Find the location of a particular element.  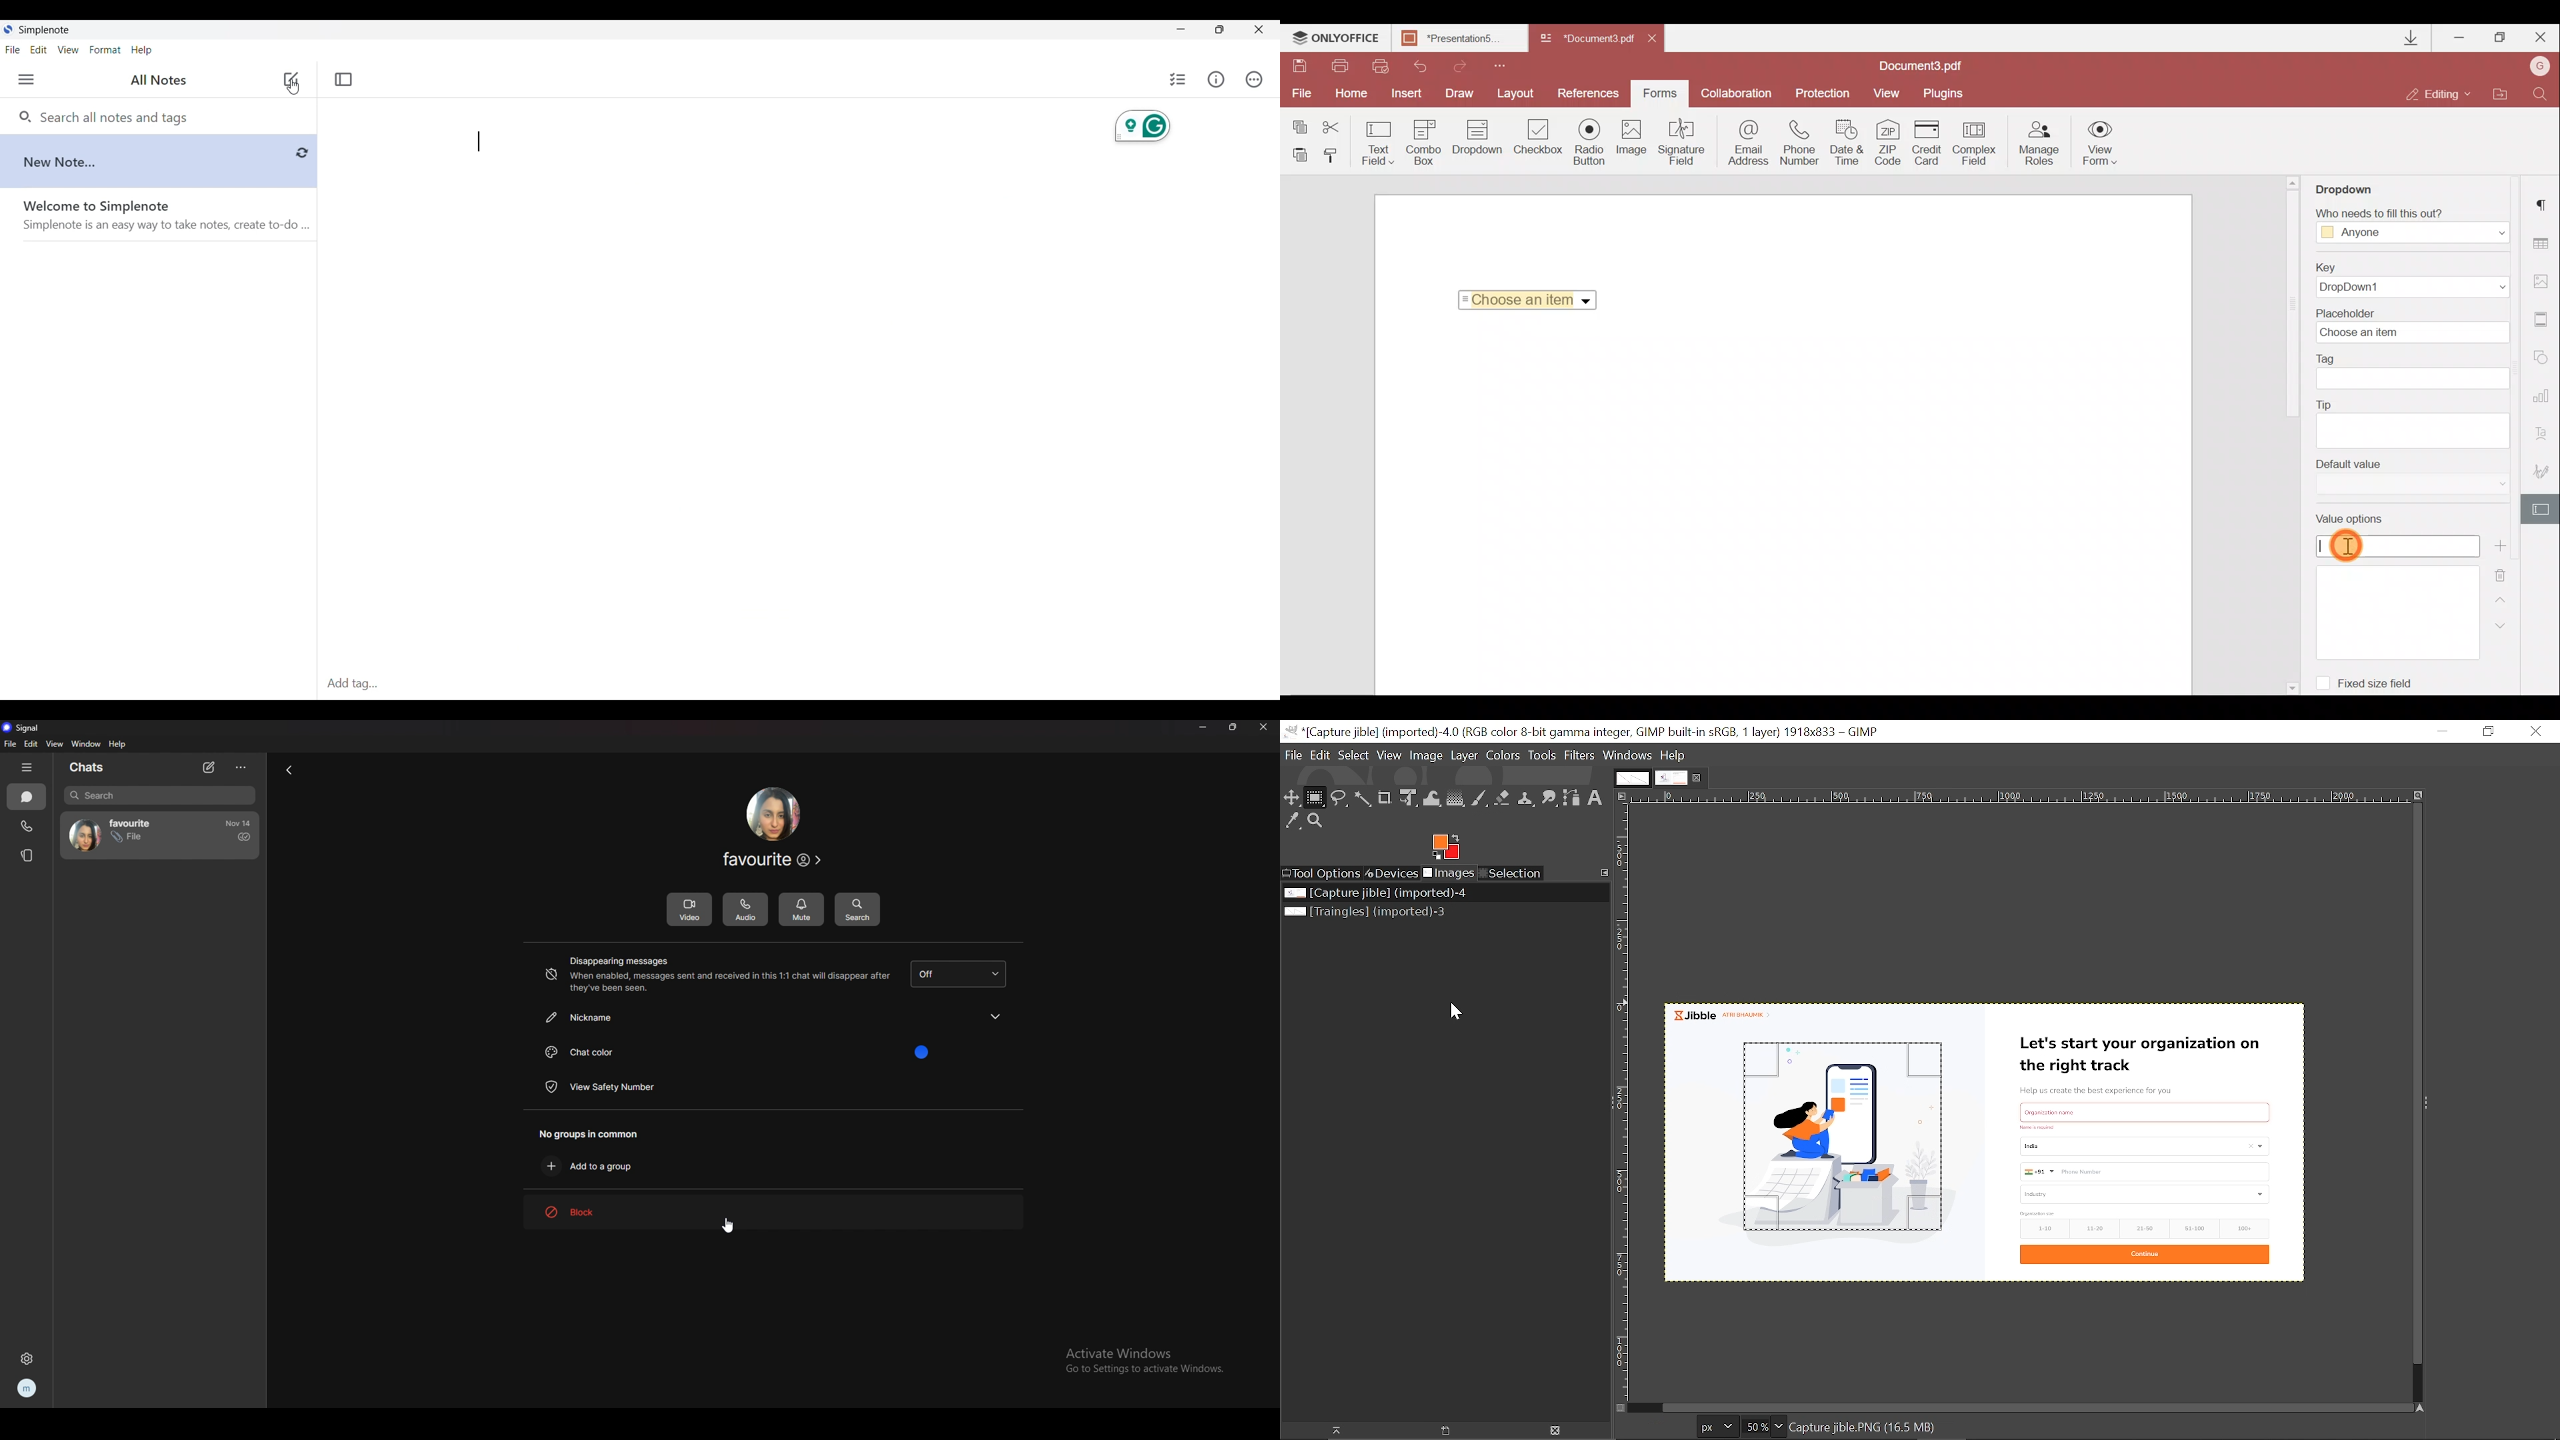

Fuzzy select tool is located at coordinates (1362, 799).